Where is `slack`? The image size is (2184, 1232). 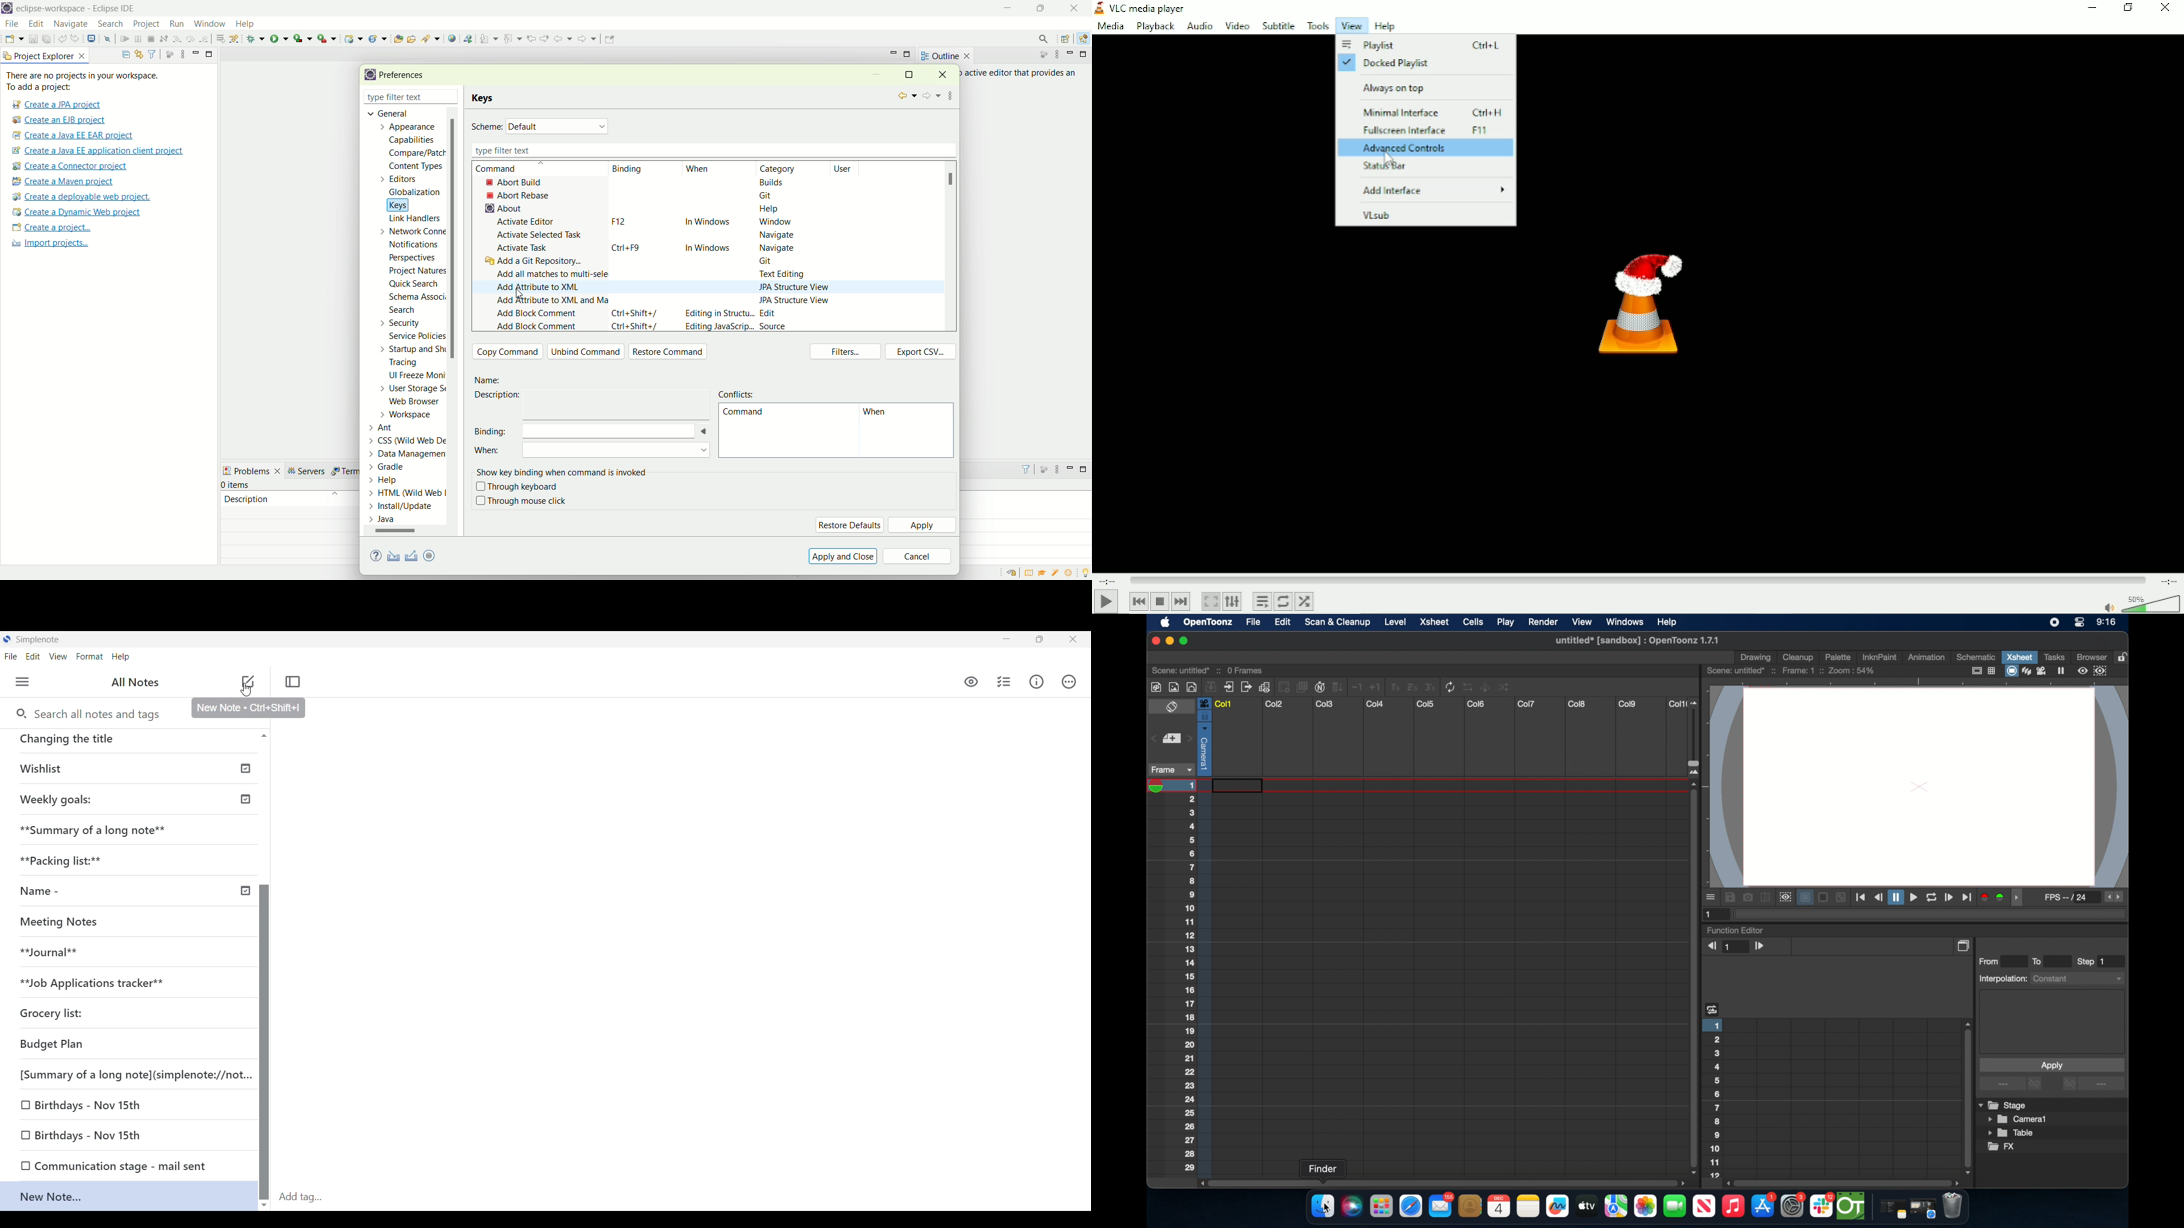
slack is located at coordinates (1823, 1206).